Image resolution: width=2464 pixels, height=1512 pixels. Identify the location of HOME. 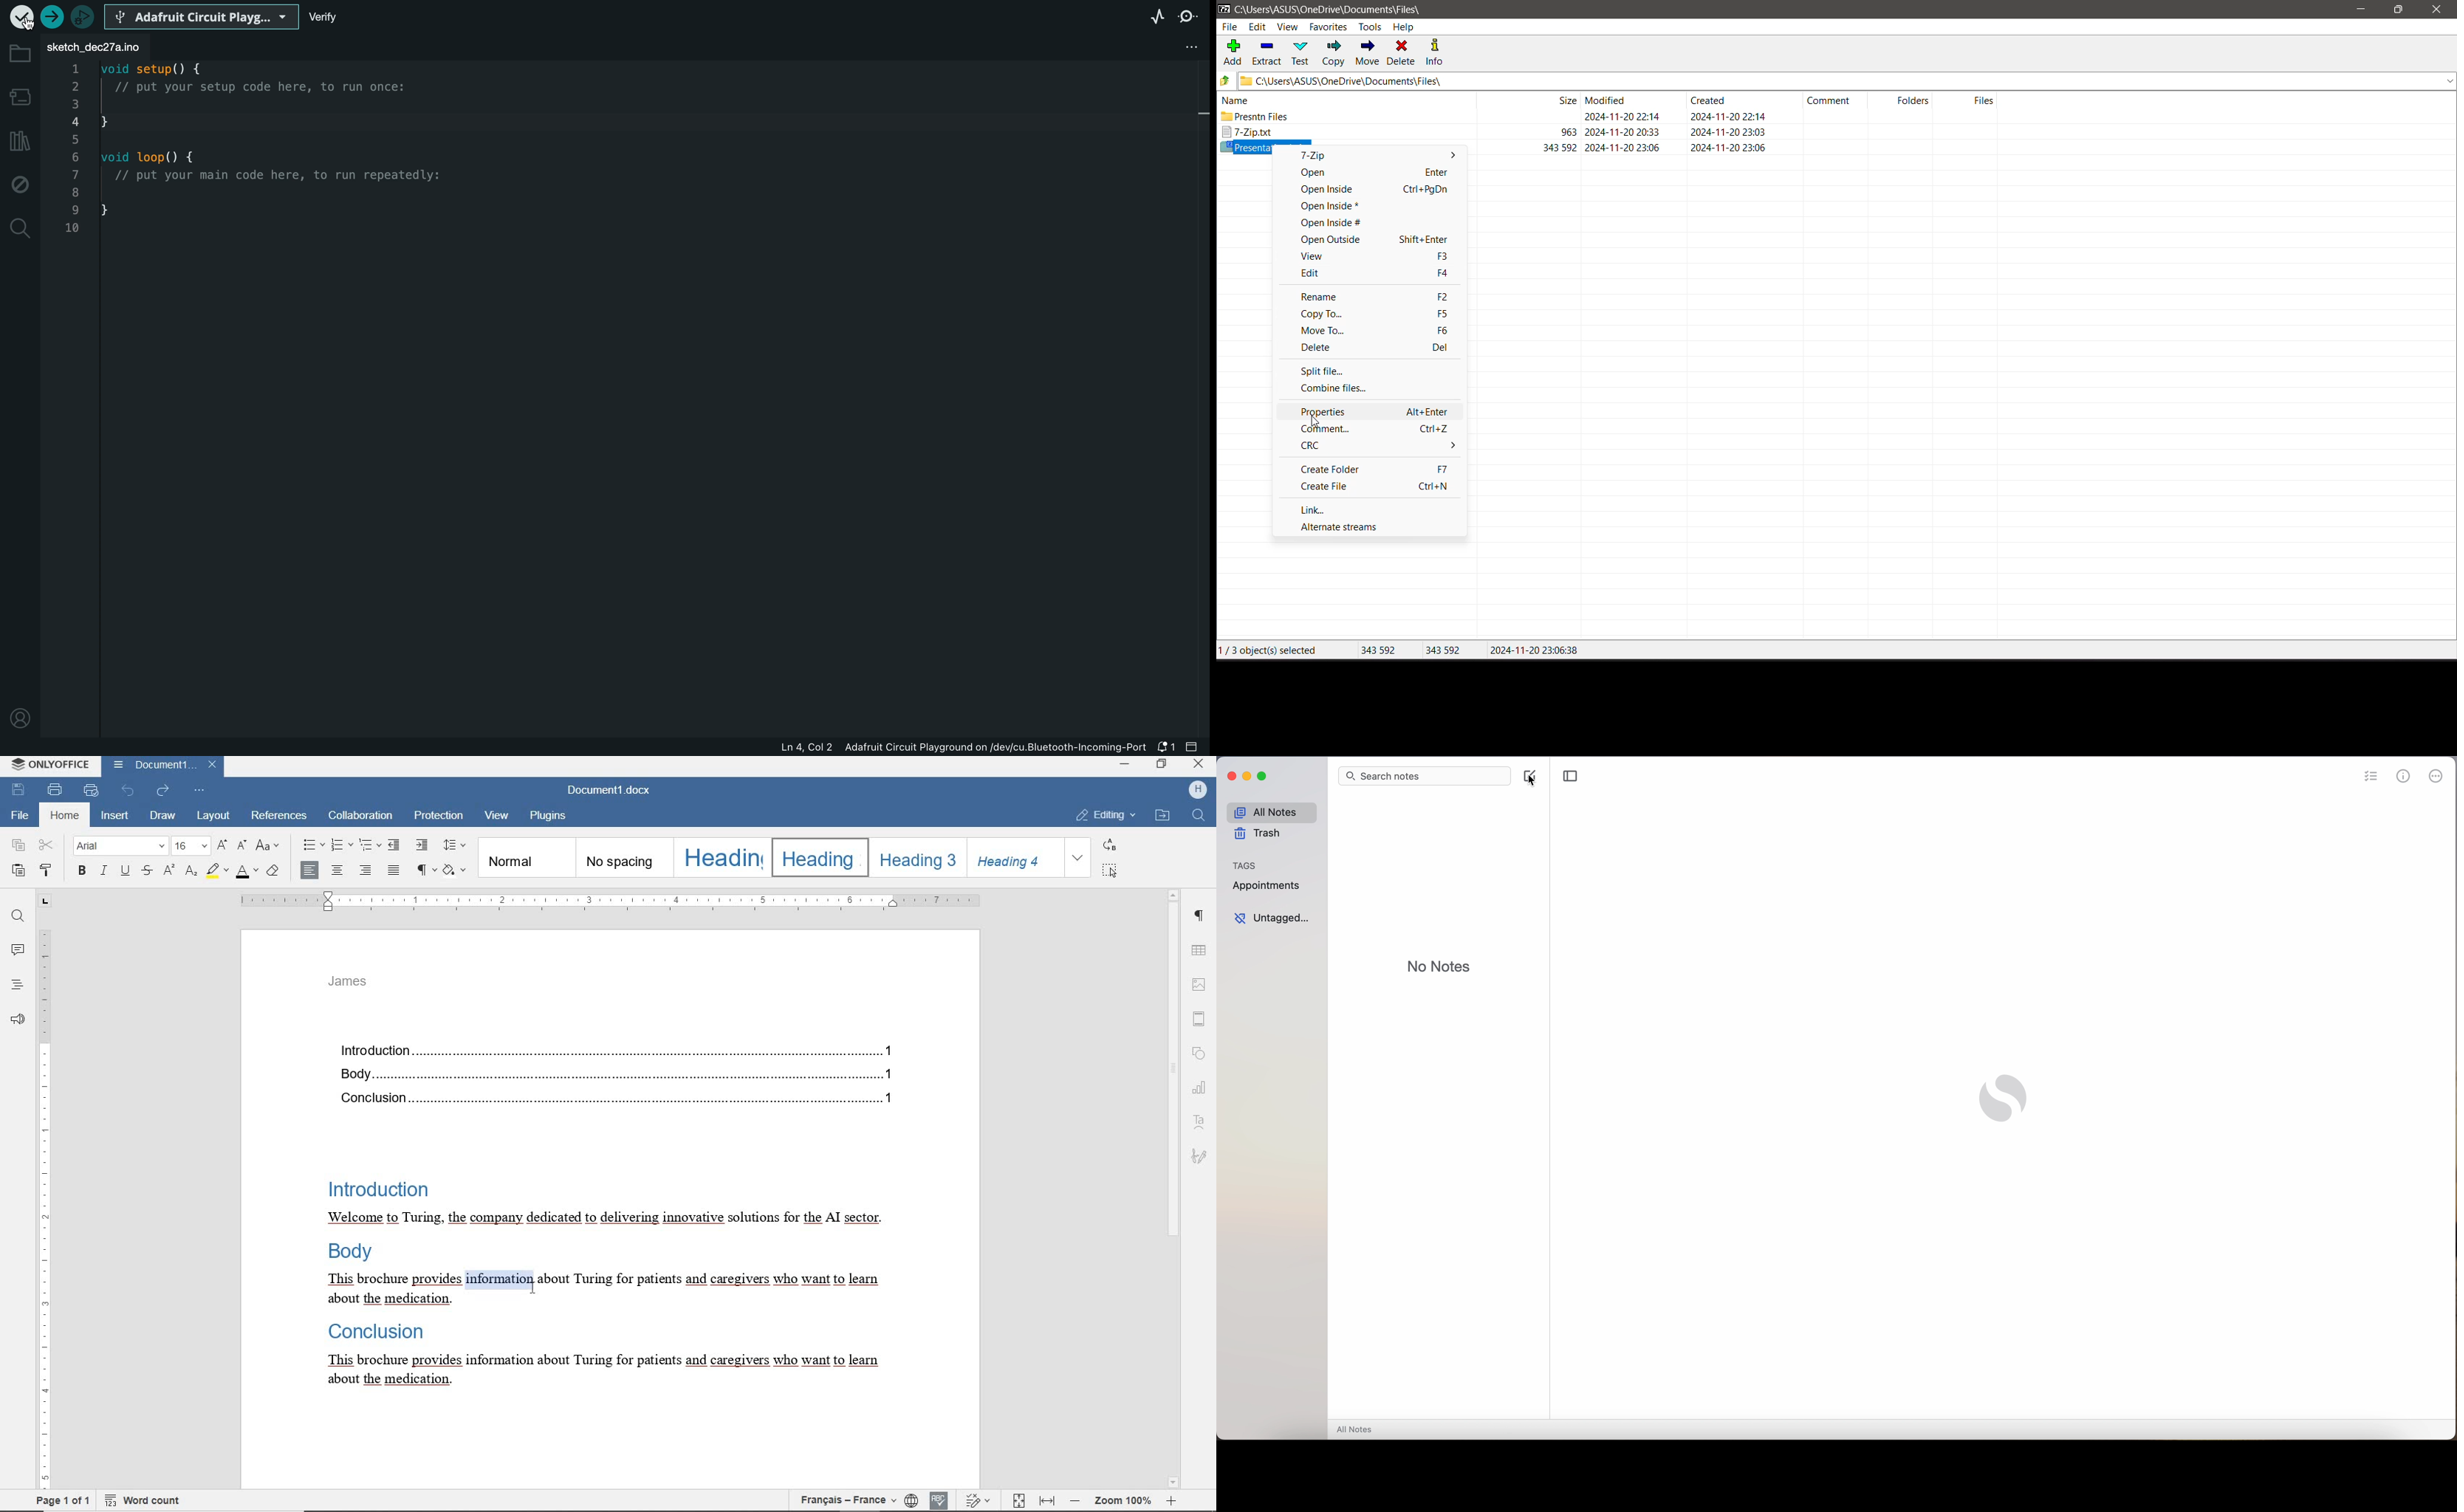
(63, 816).